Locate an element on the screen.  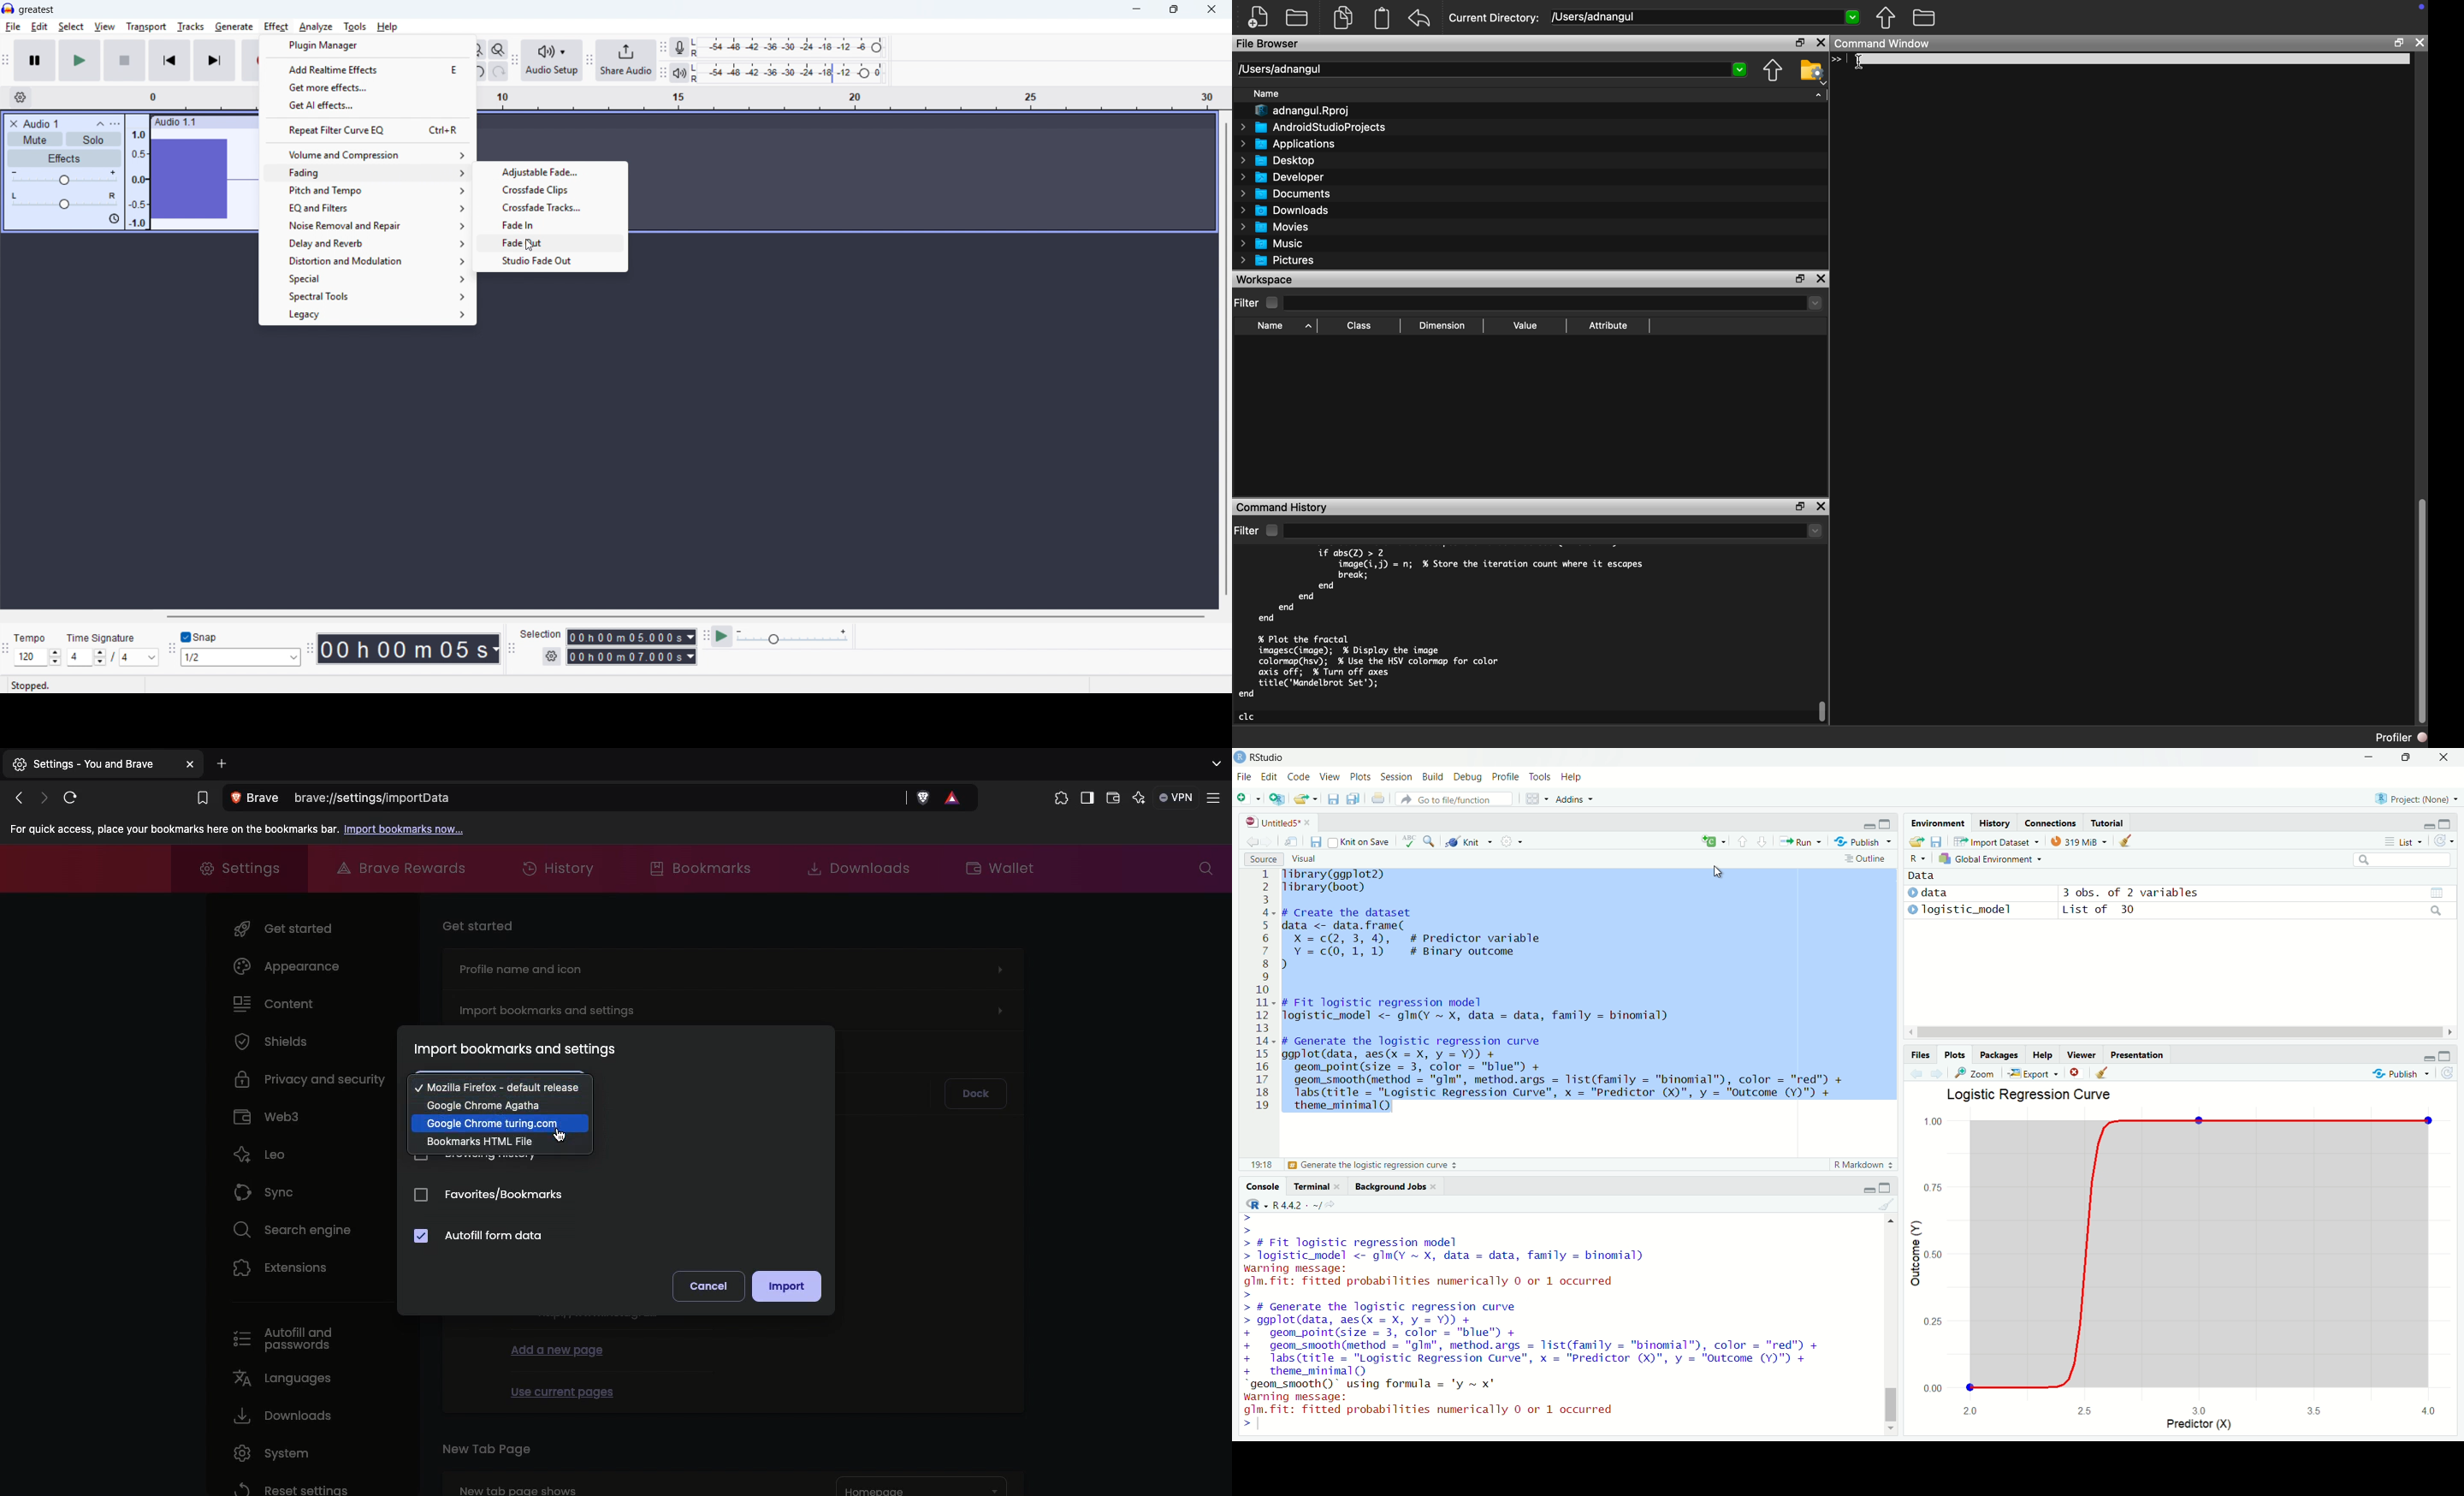
Previous plot is located at coordinates (1916, 1074).